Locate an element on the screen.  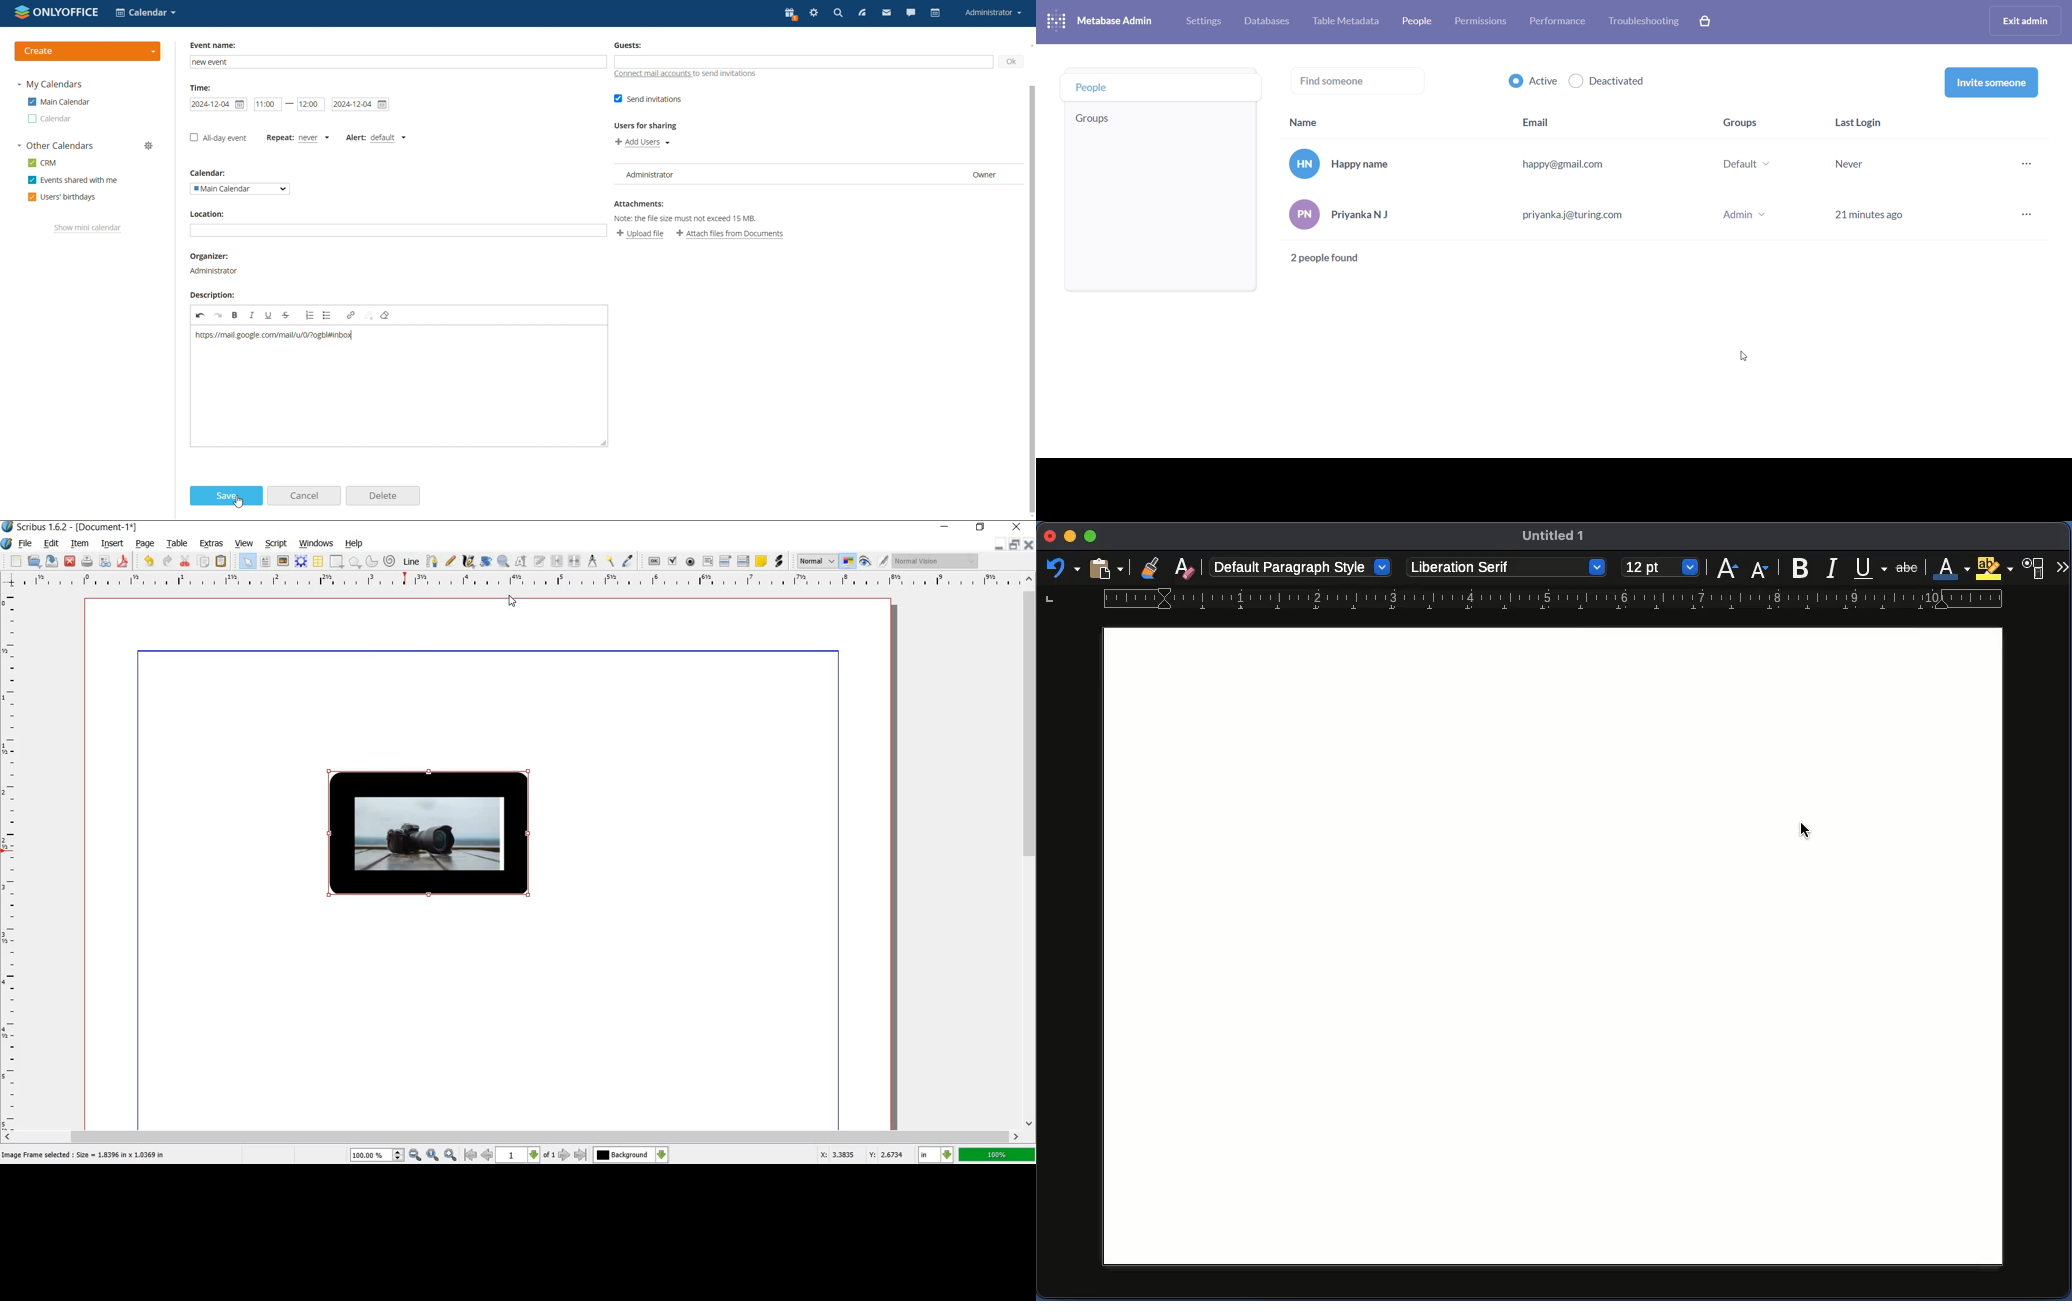
Zoom out is located at coordinates (452, 1156).